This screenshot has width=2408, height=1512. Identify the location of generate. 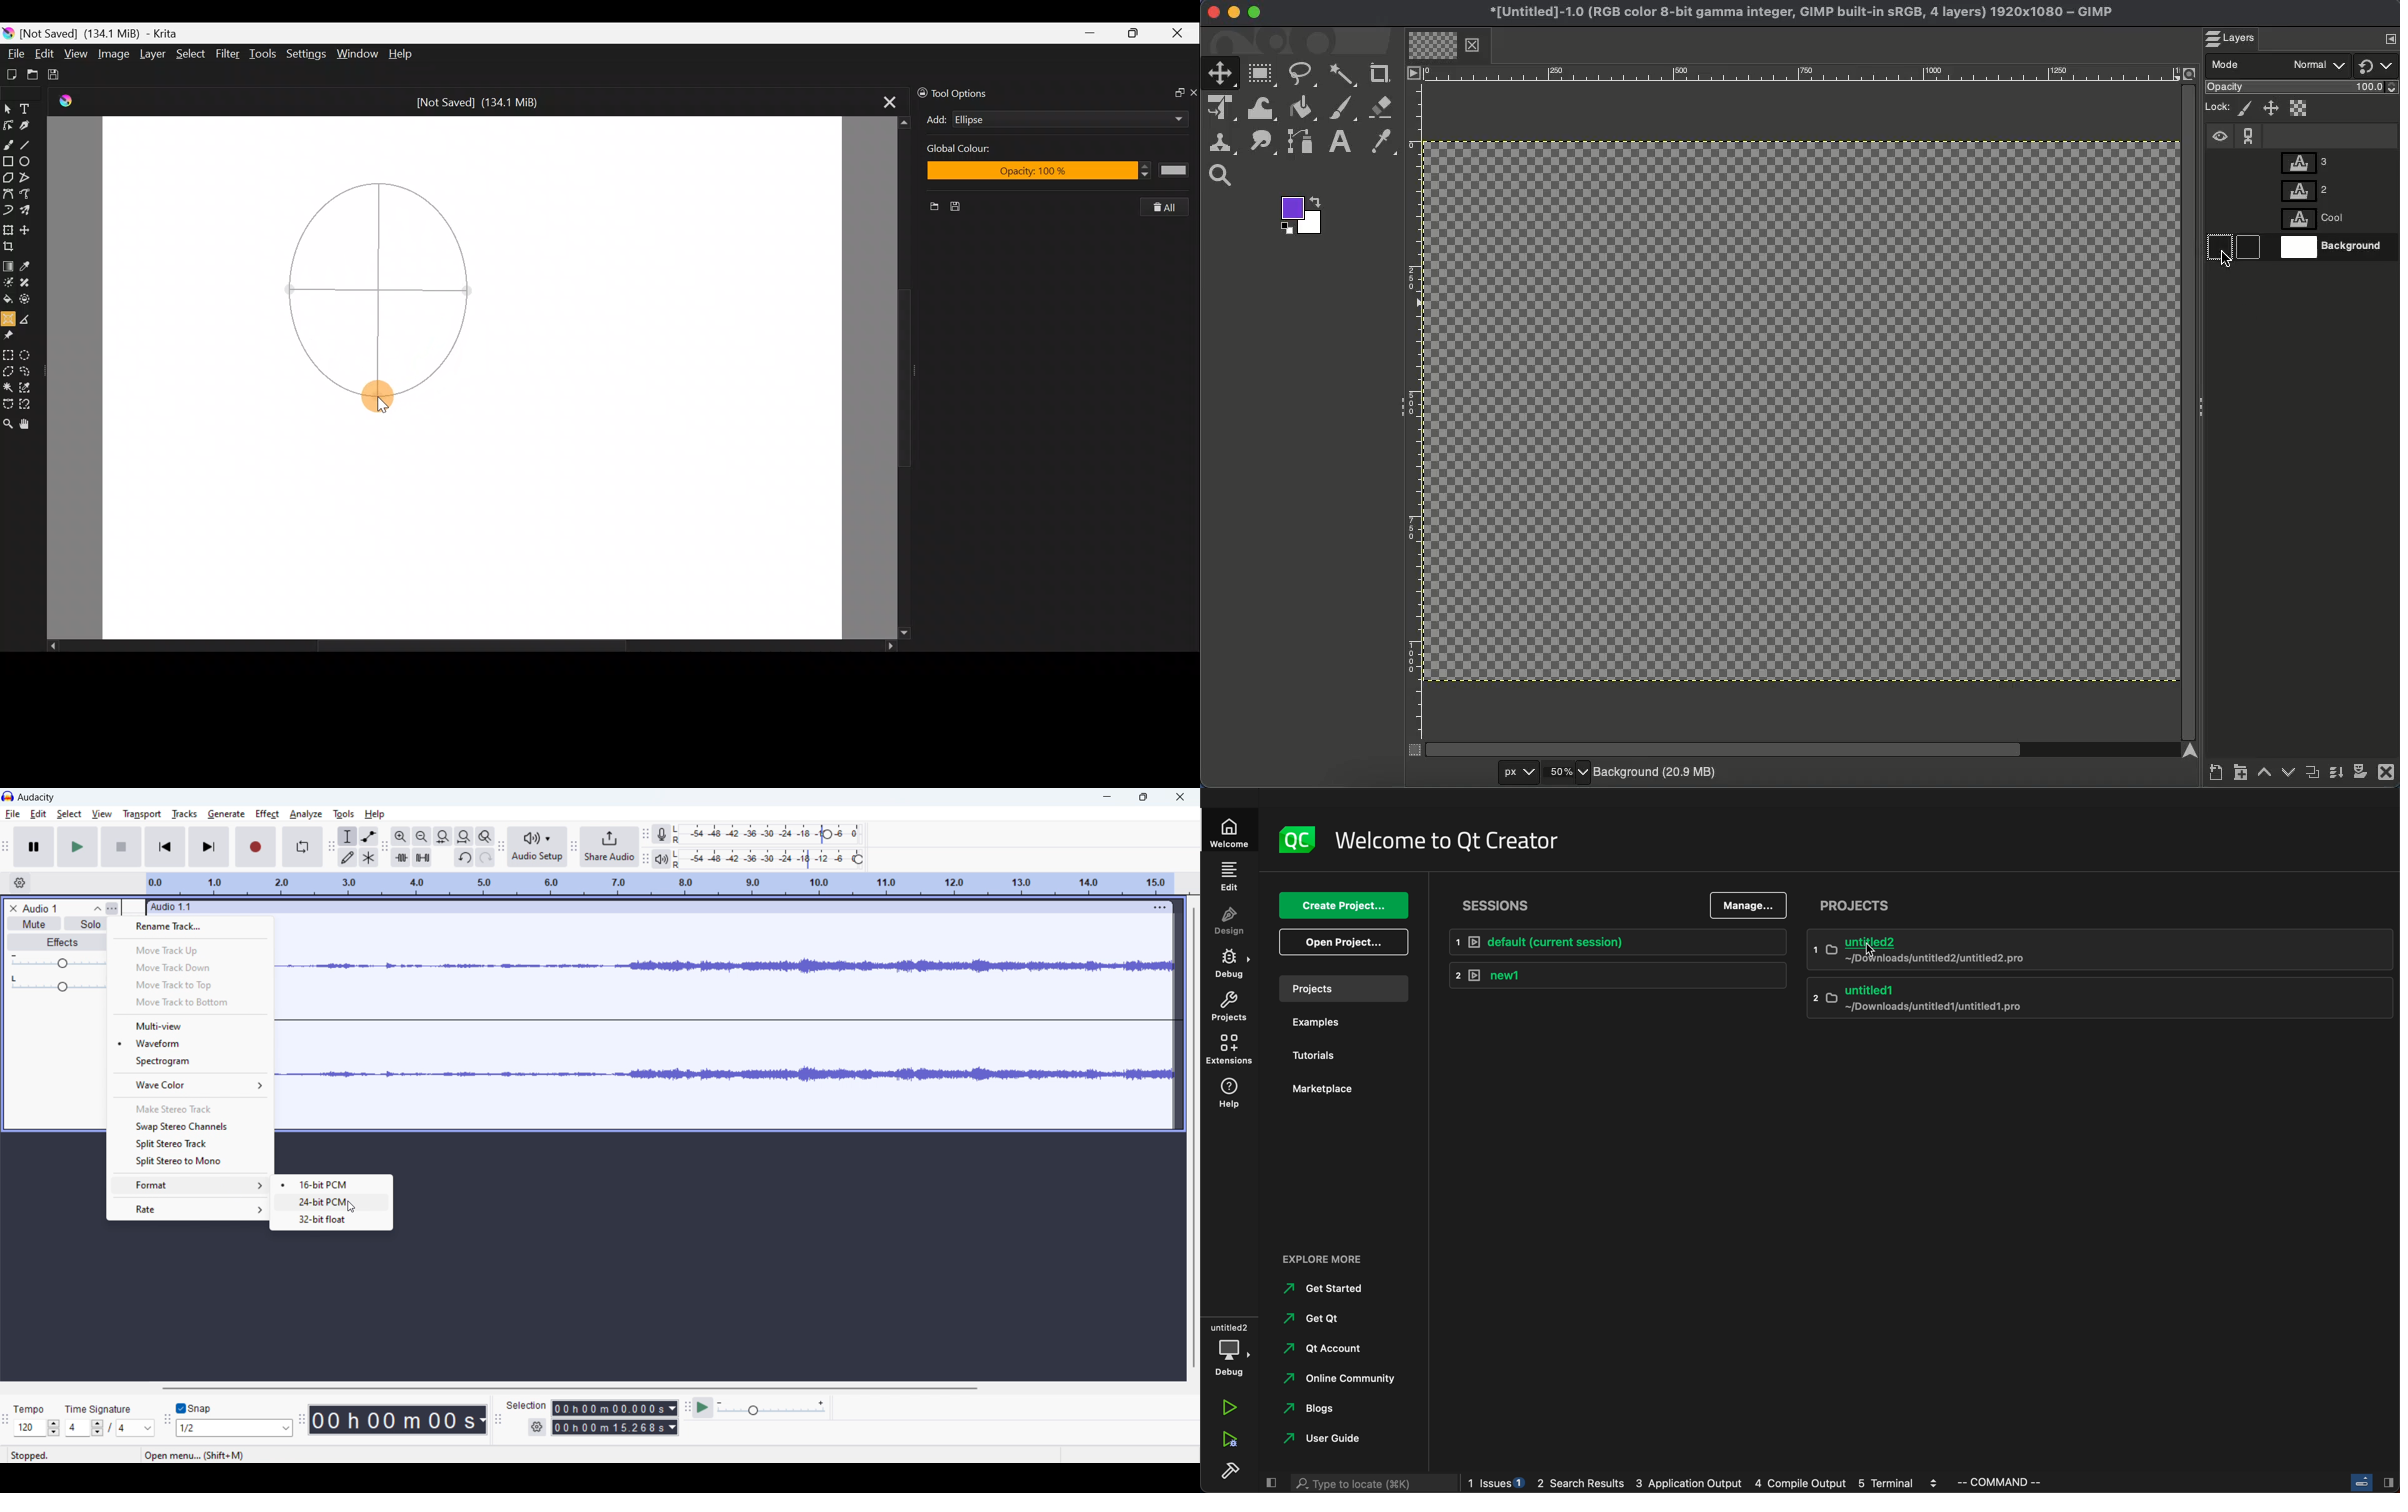
(227, 814).